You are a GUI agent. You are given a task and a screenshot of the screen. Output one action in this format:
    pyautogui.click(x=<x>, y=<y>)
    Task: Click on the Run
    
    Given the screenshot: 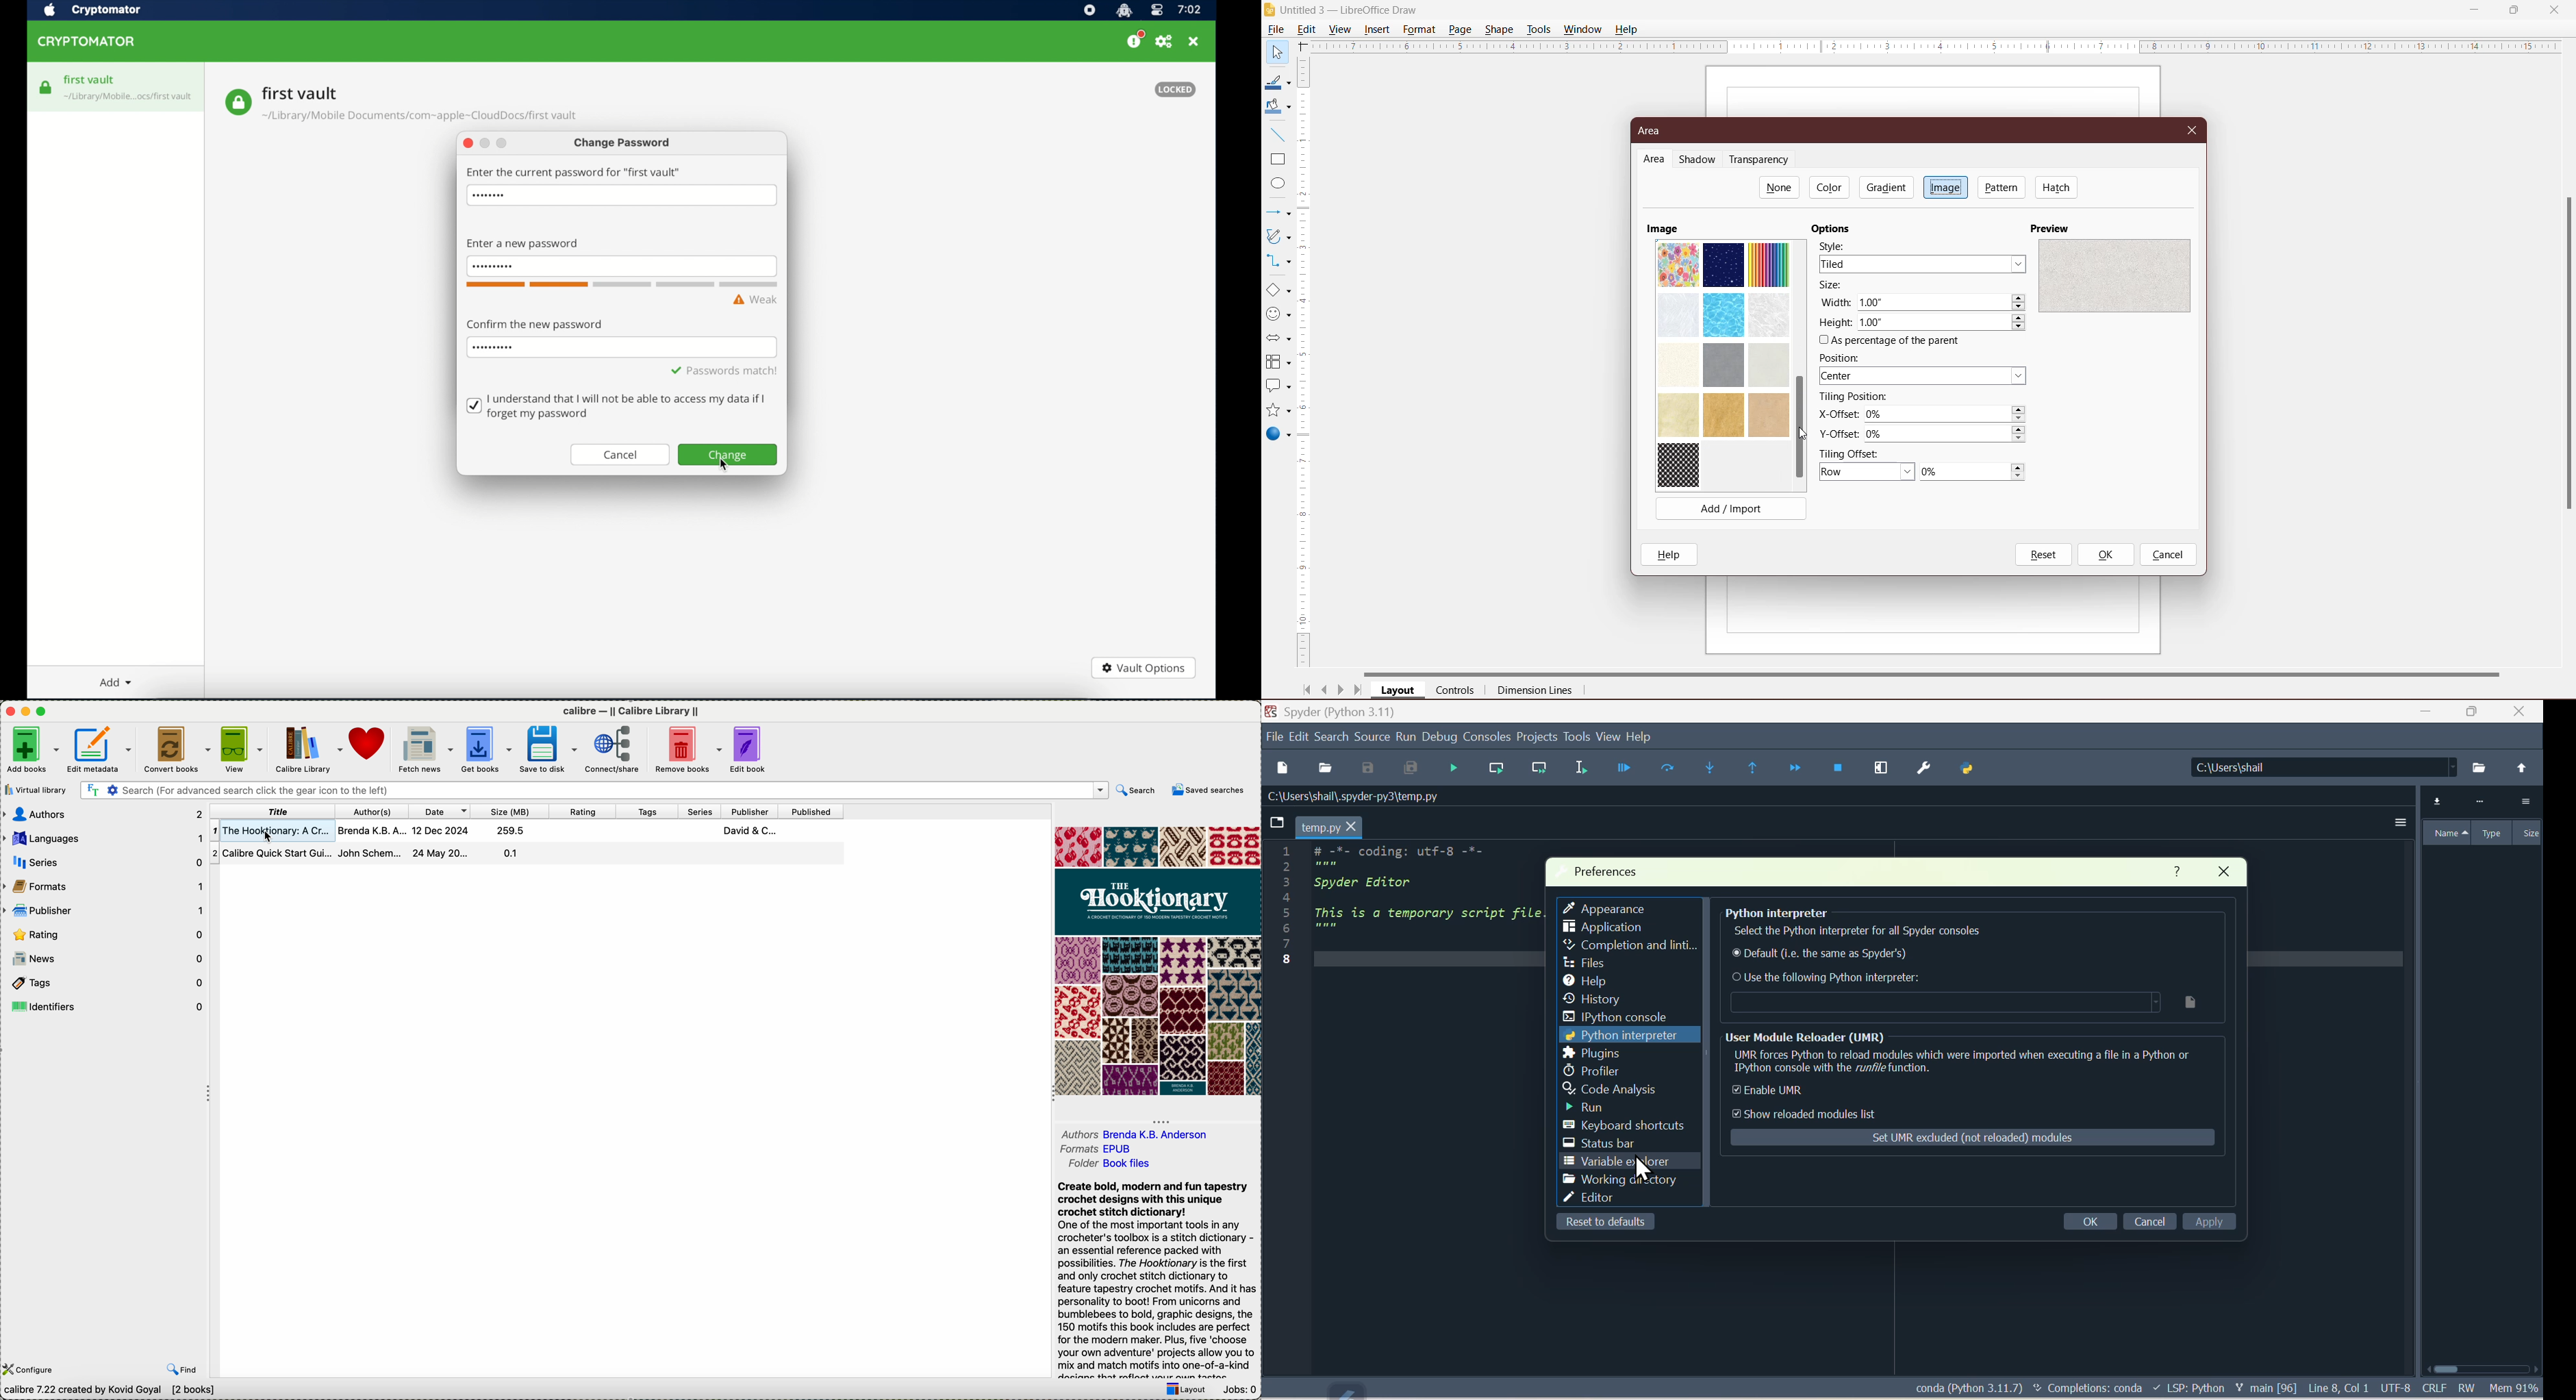 What is the action you would take?
    pyautogui.click(x=1405, y=736)
    